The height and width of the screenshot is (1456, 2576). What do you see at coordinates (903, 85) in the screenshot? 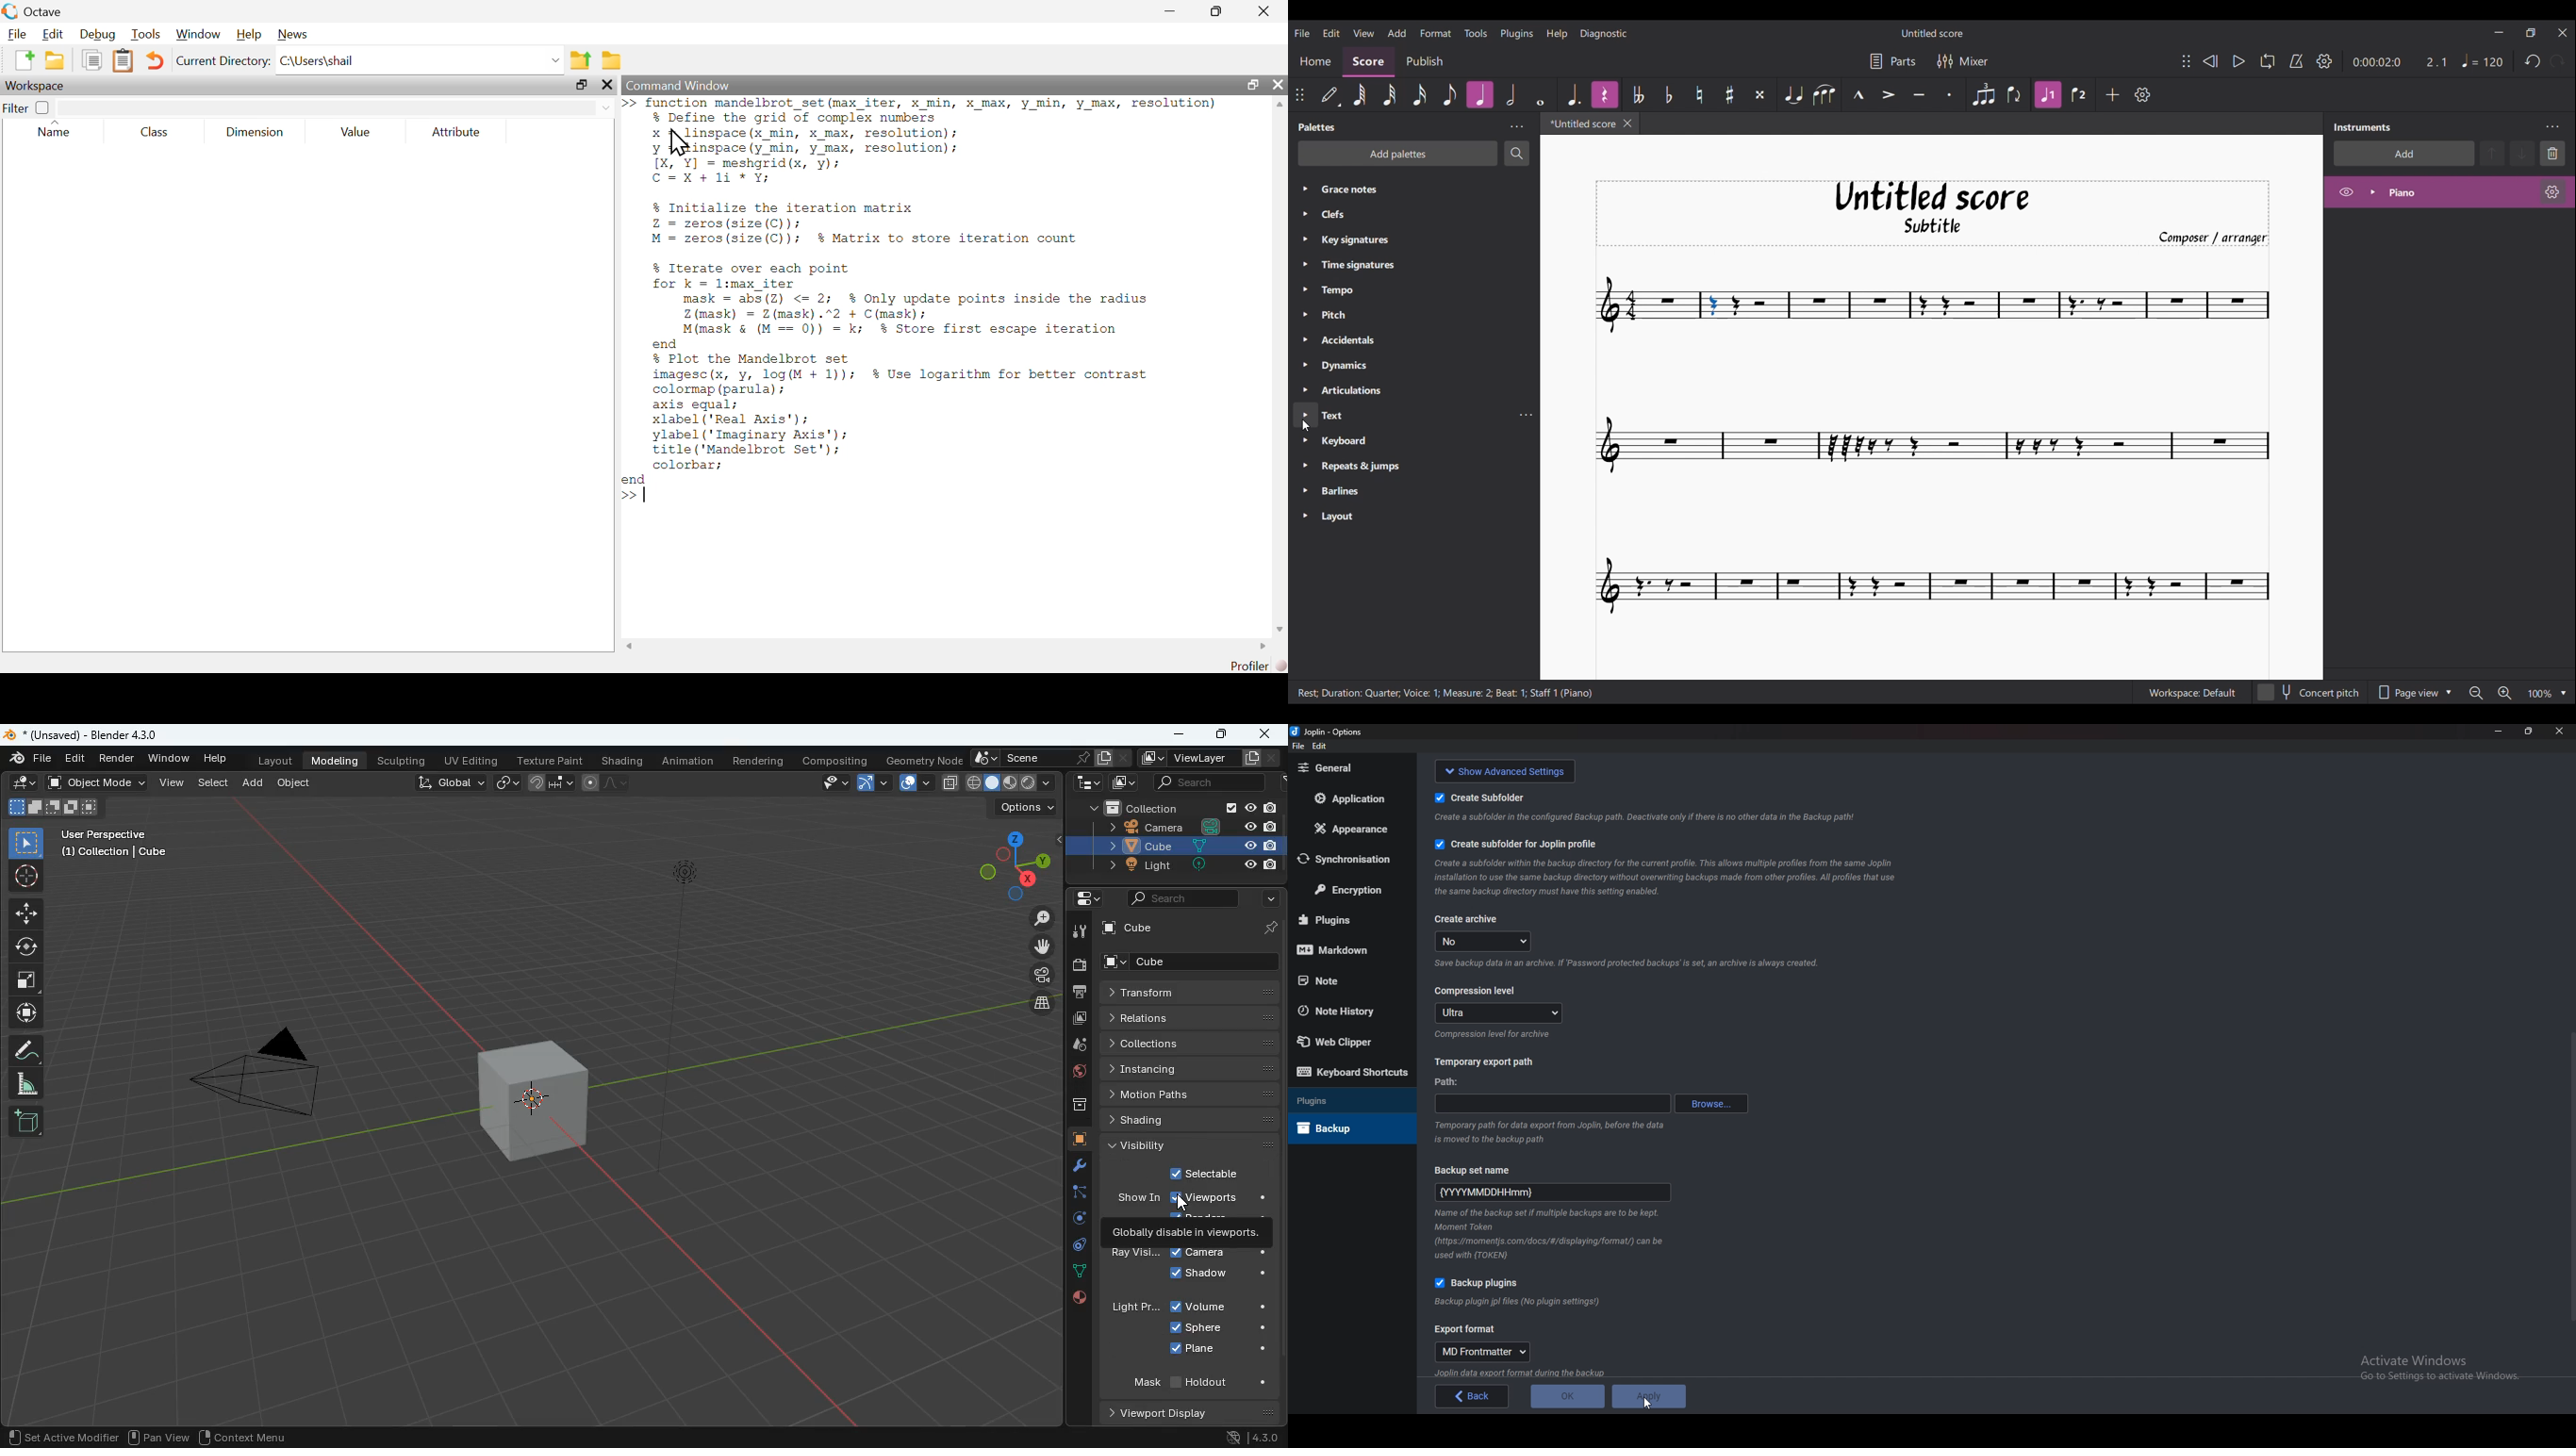
I see `Command Window` at bounding box center [903, 85].